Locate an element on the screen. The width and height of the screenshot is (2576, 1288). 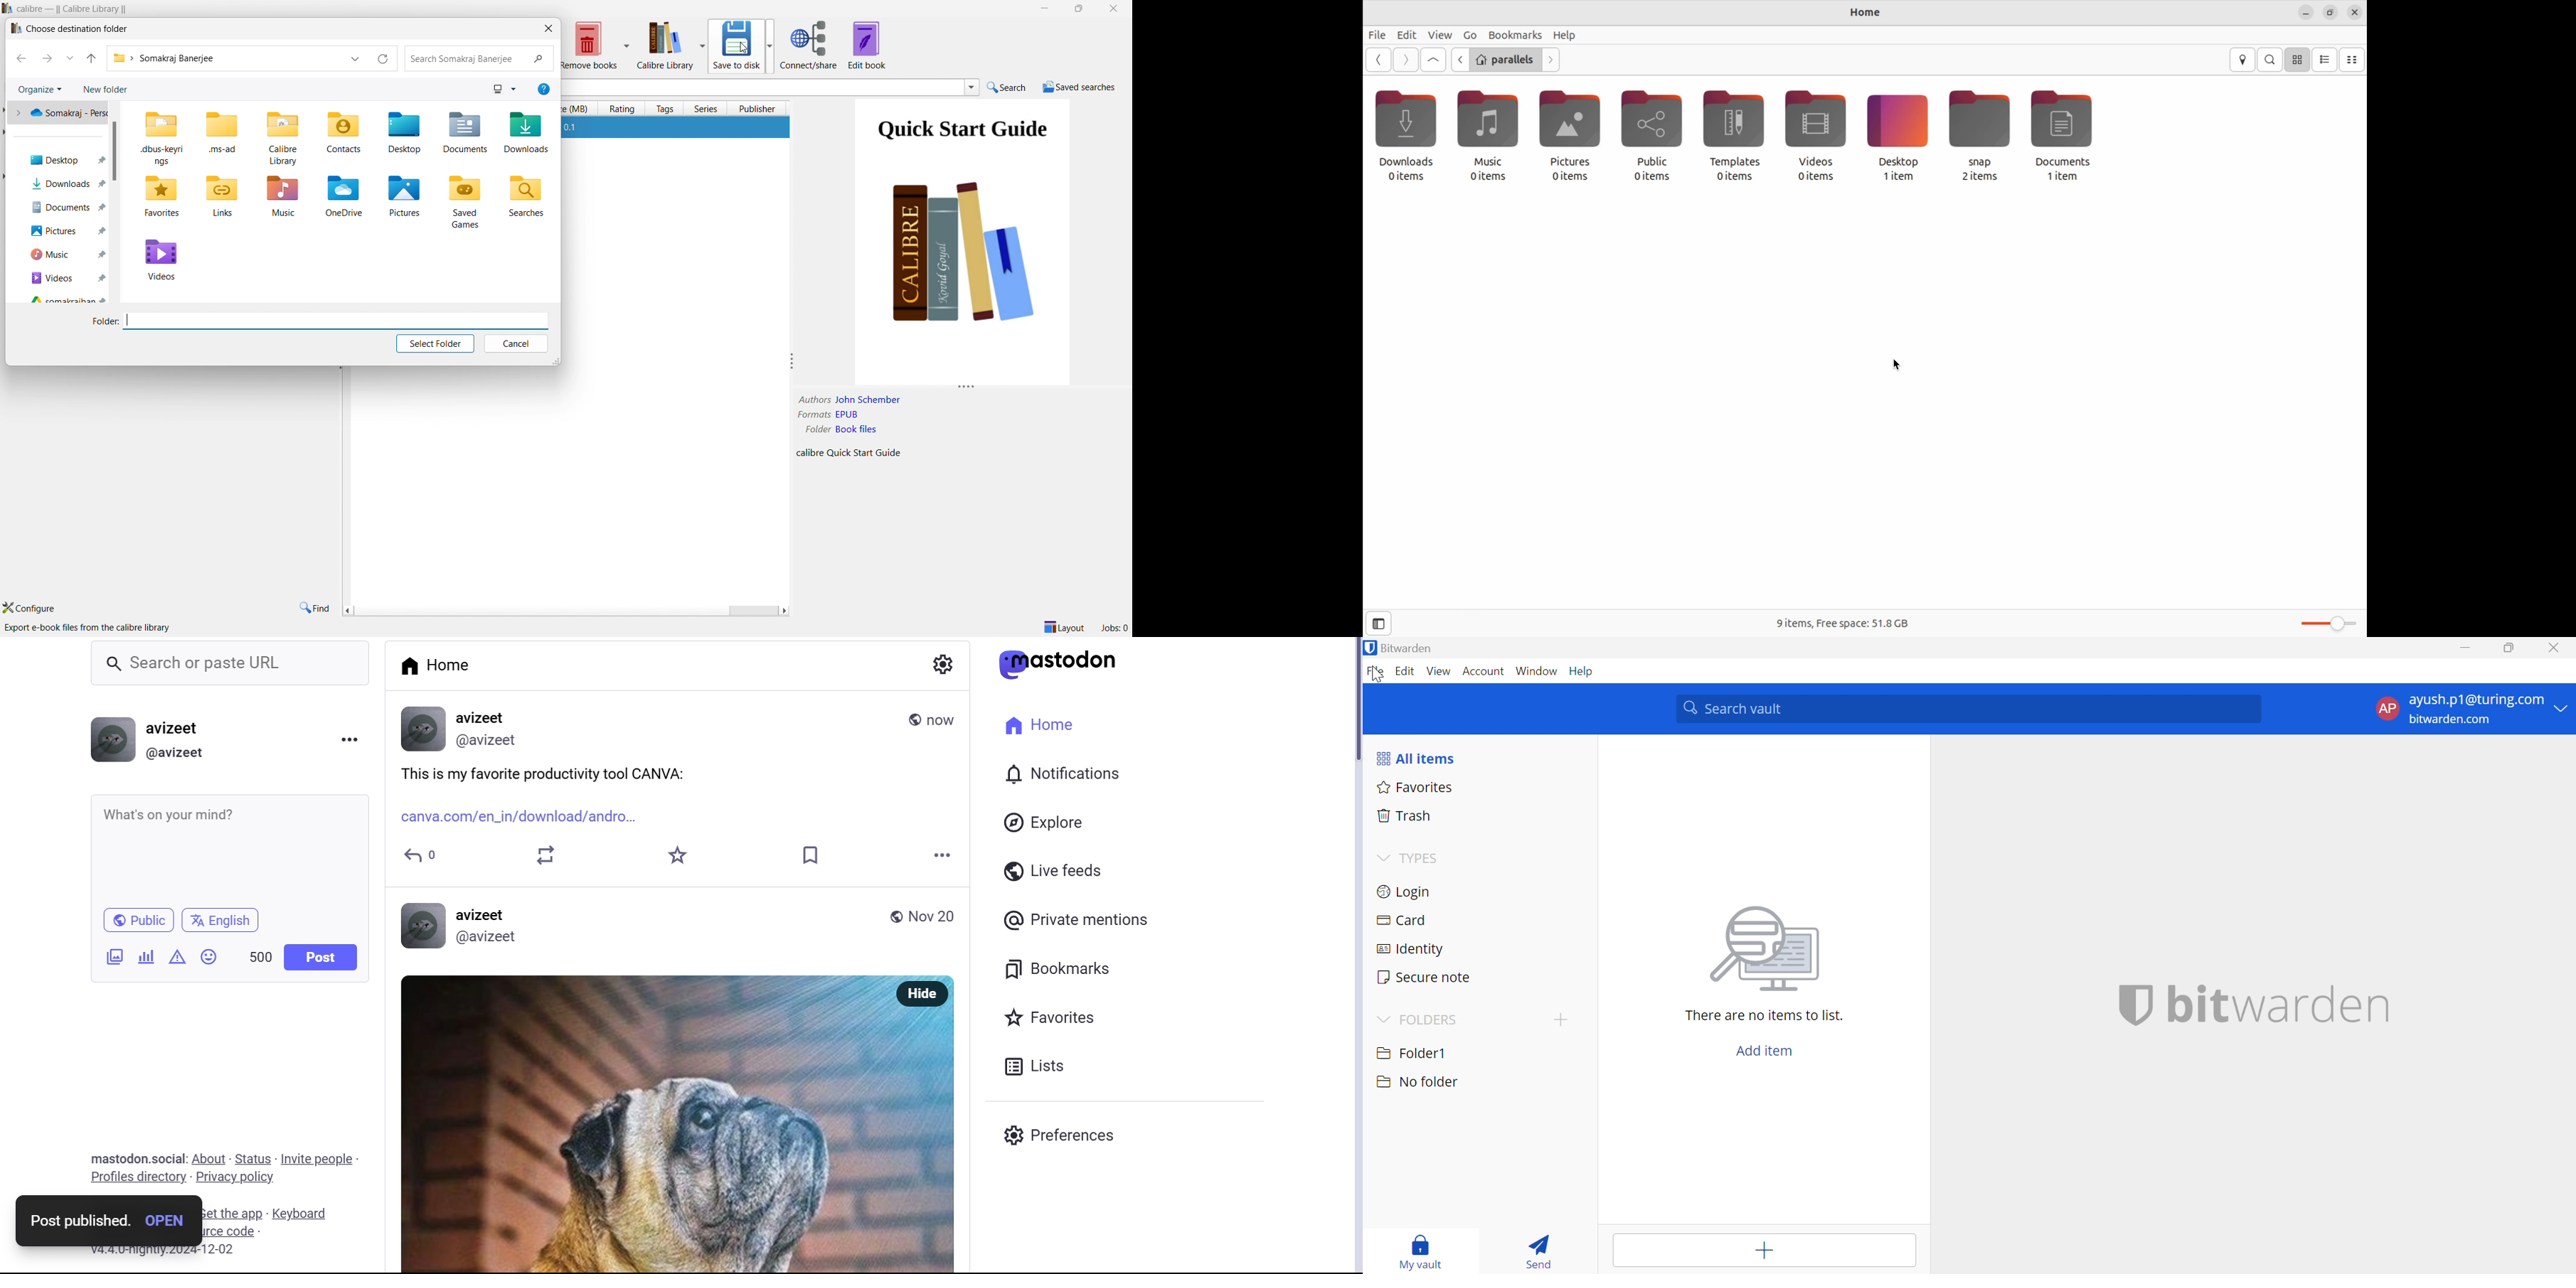
search is located at coordinates (1008, 87).